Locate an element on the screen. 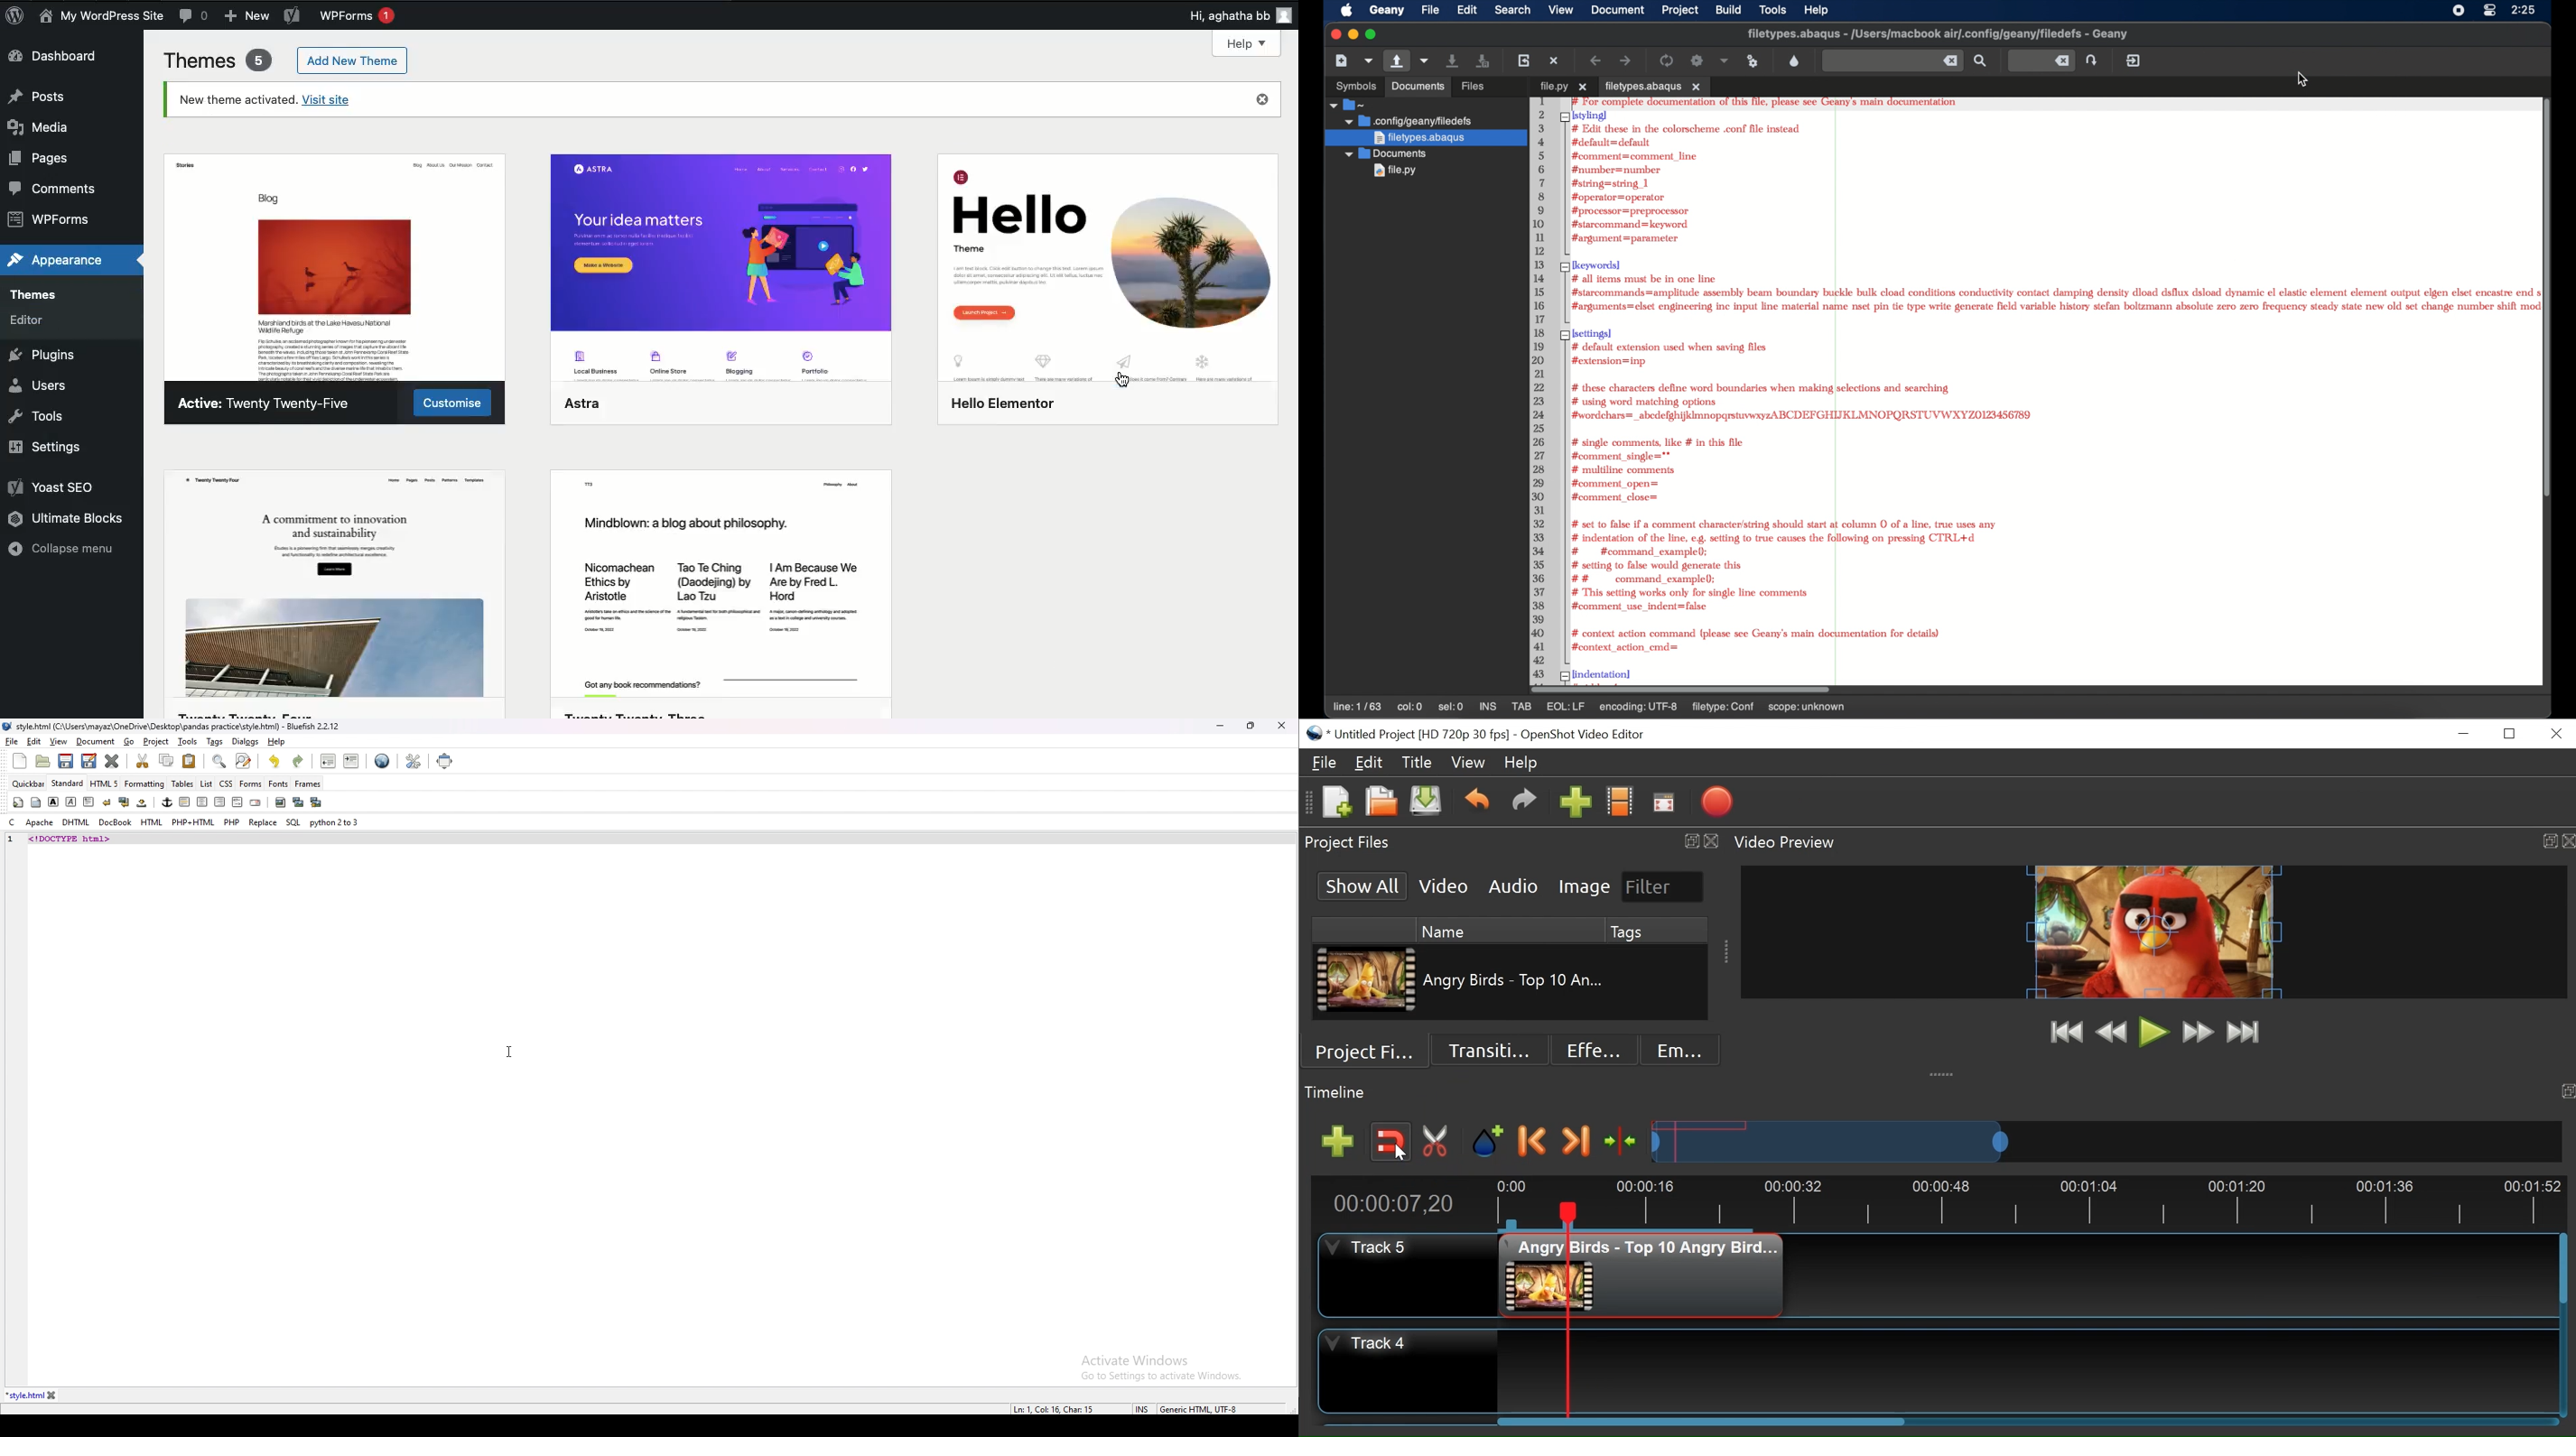 This screenshot has width=2576, height=1456. indent is located at coordinates (351, 760).